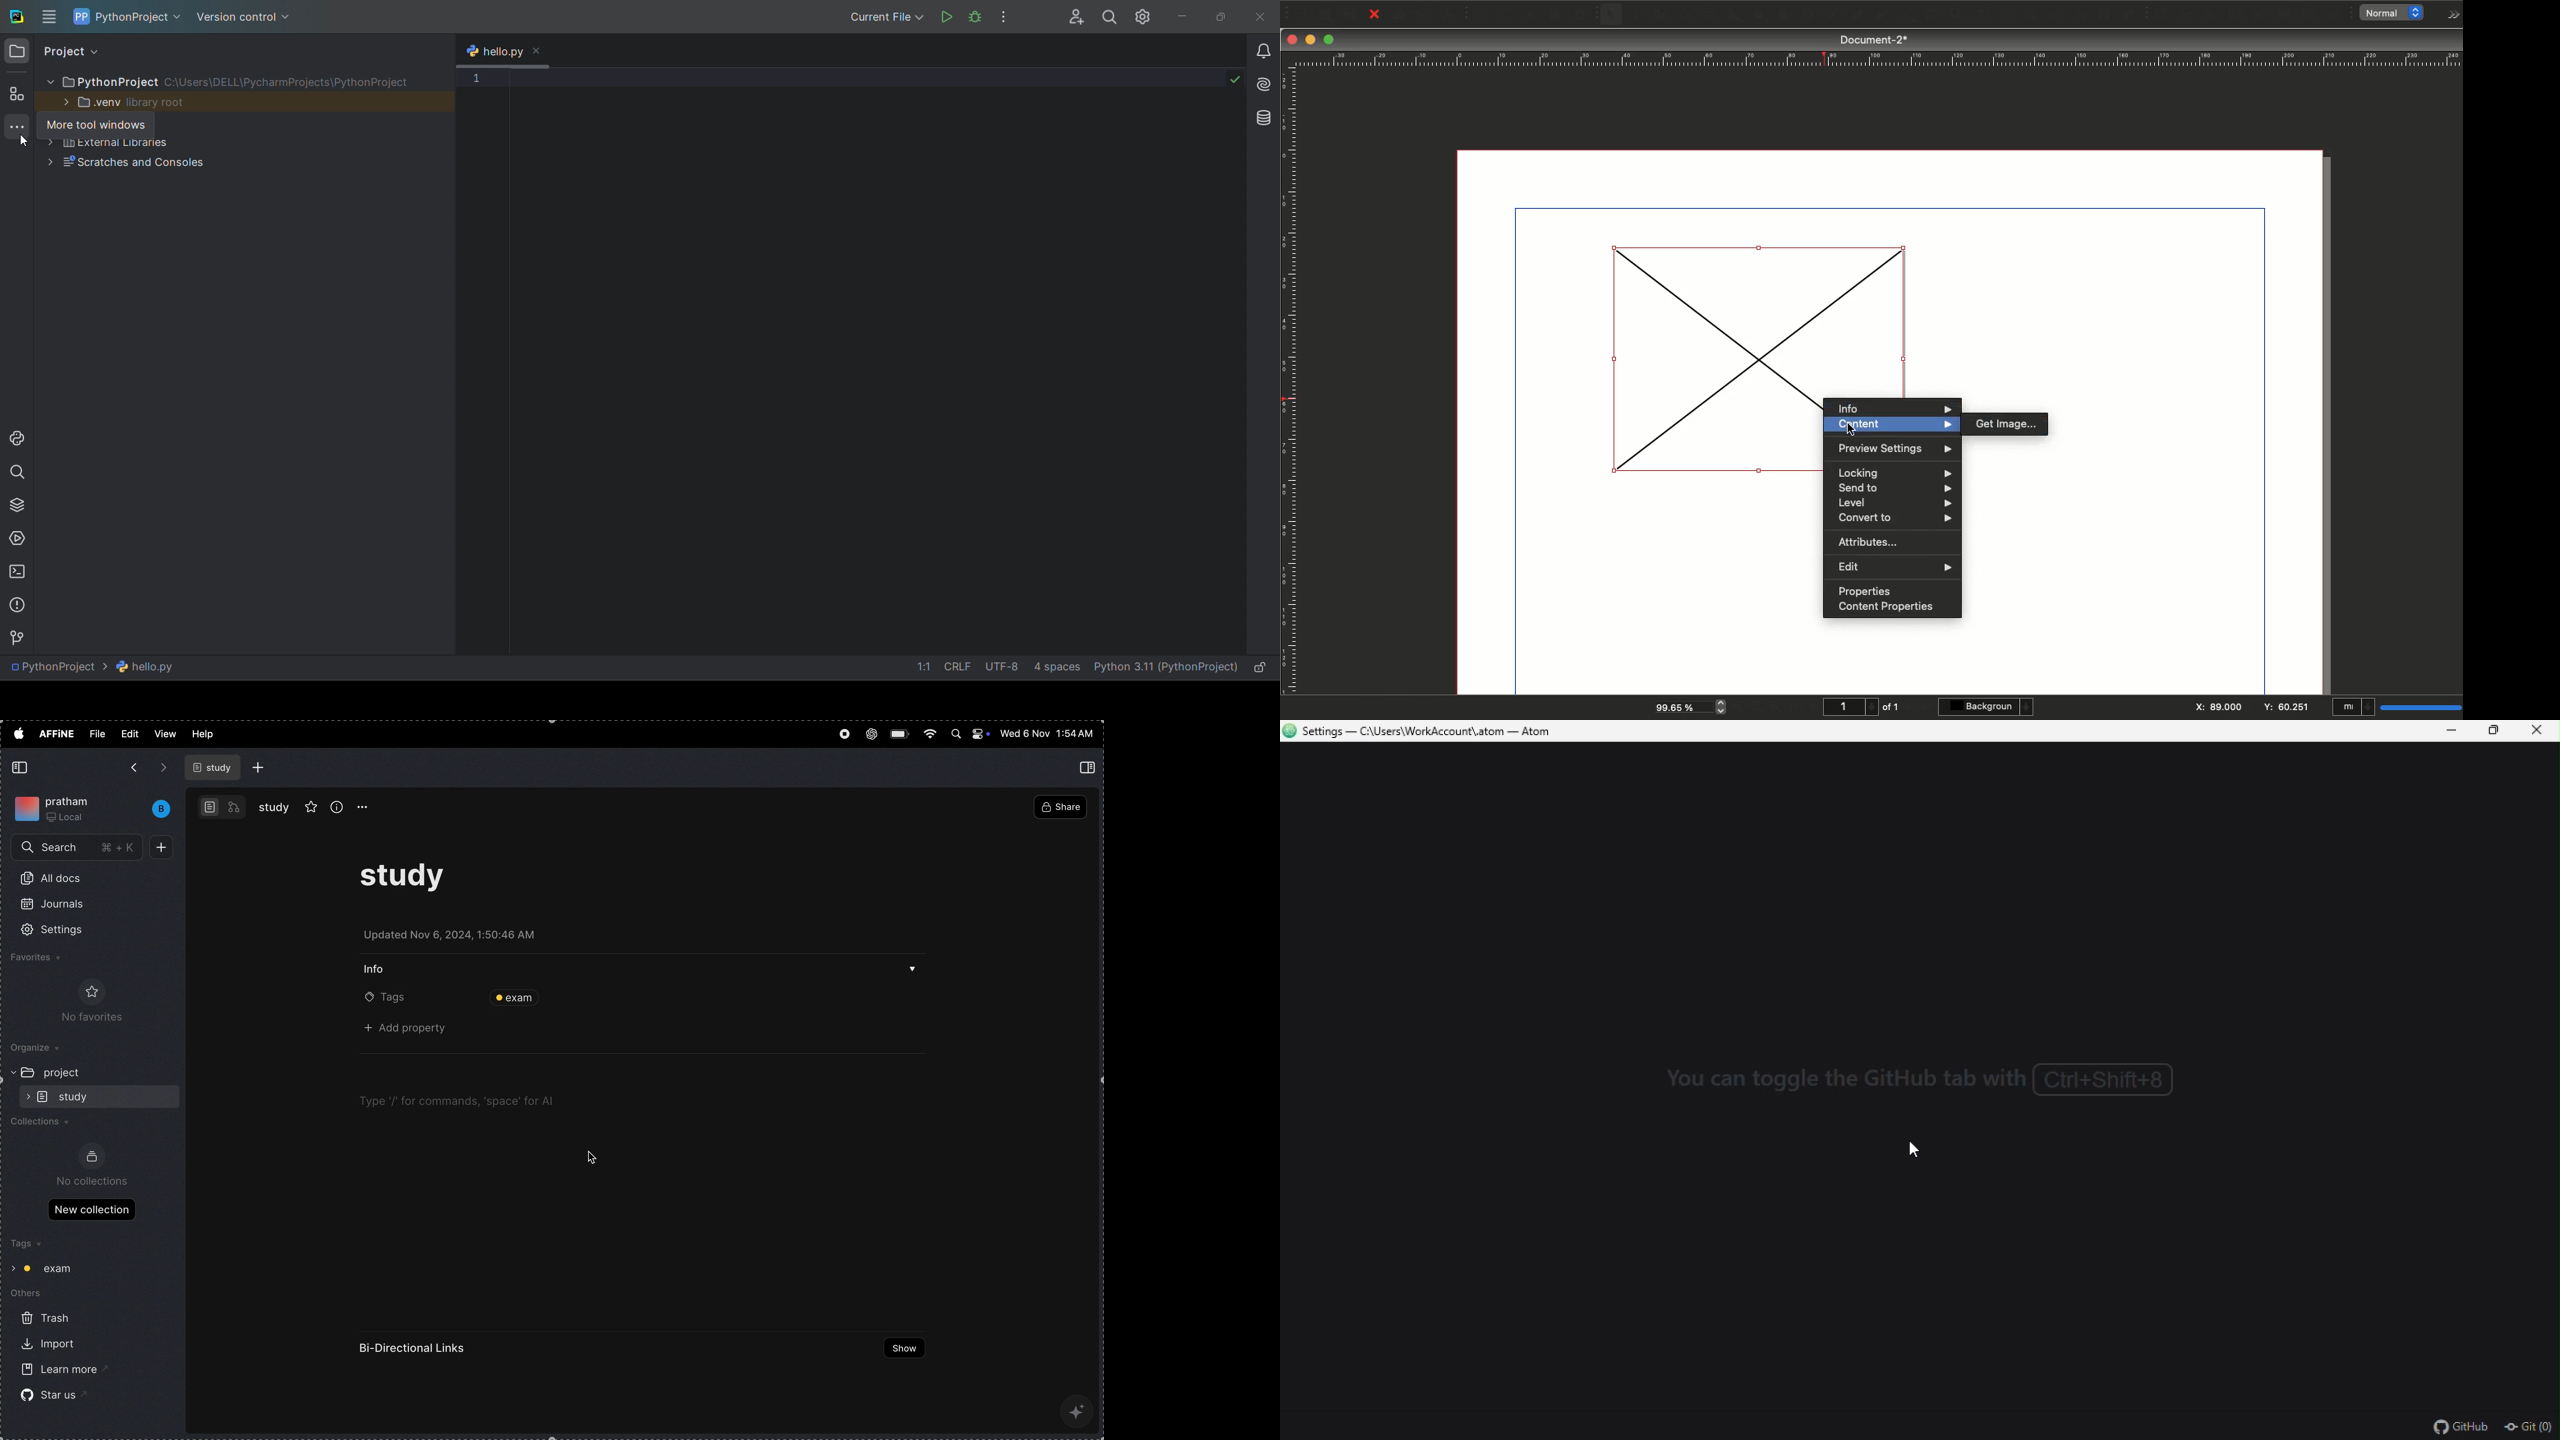 This screenshot has width=2576, height=1456. Describe the element at coordinates (539, 51) in the screenshot. I see `close file` at that location.